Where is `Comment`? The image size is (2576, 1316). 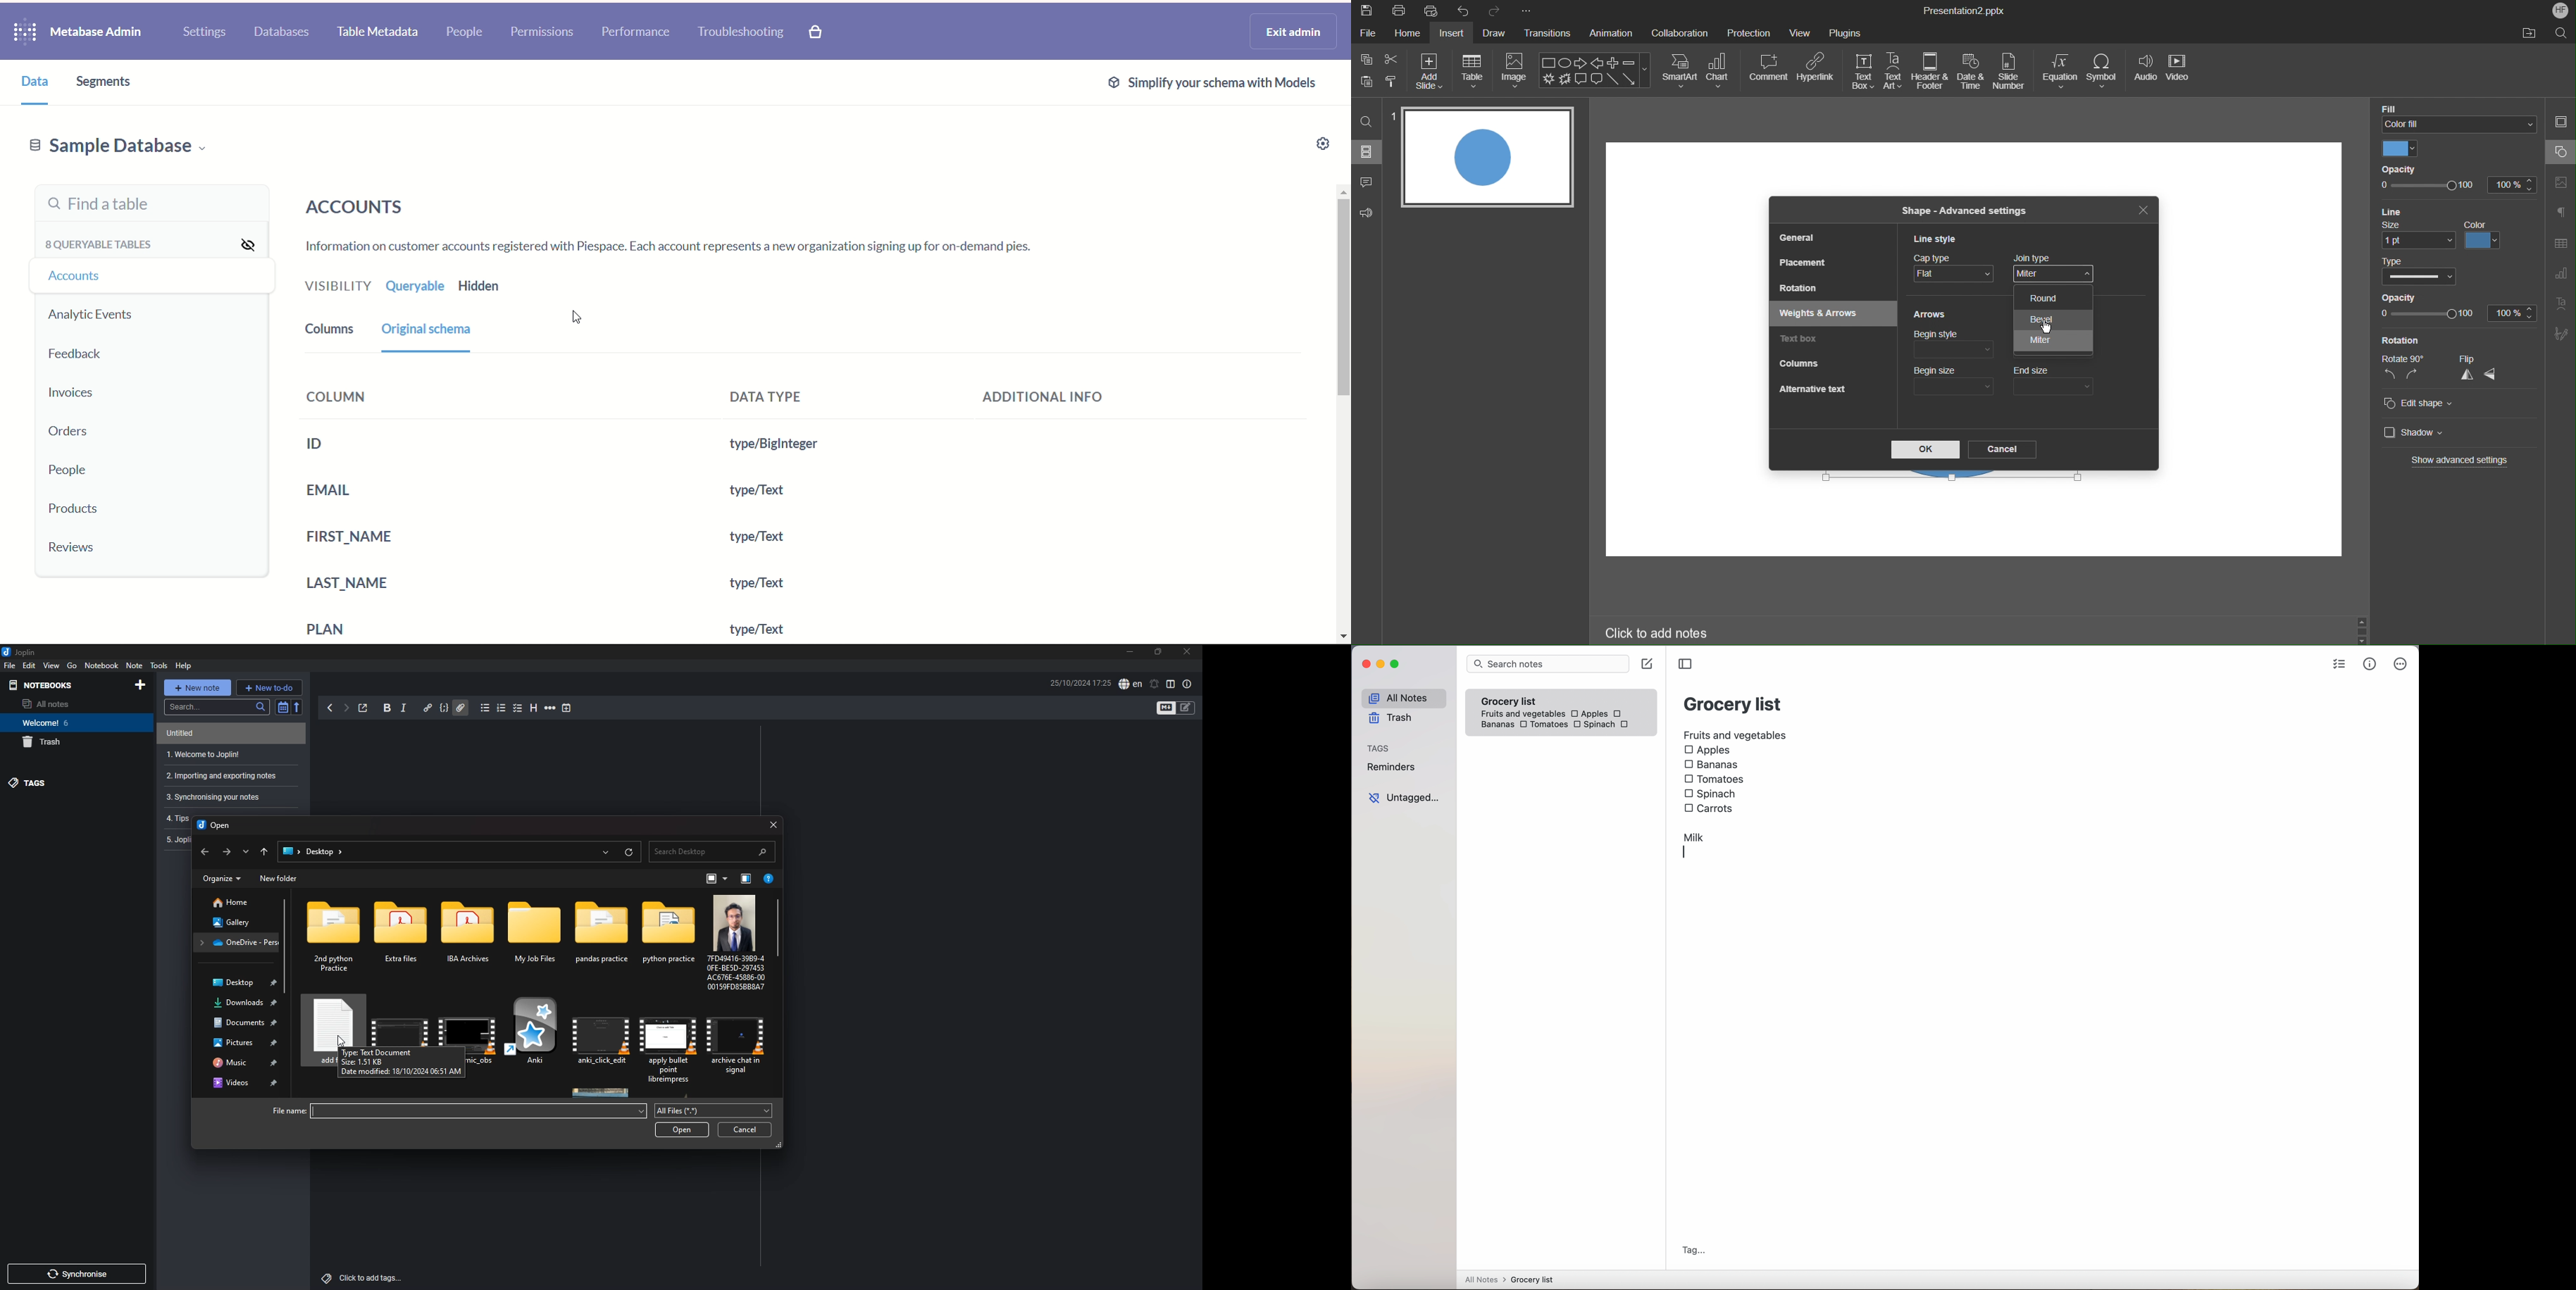 Comment is located at coordinates (1367, 179).